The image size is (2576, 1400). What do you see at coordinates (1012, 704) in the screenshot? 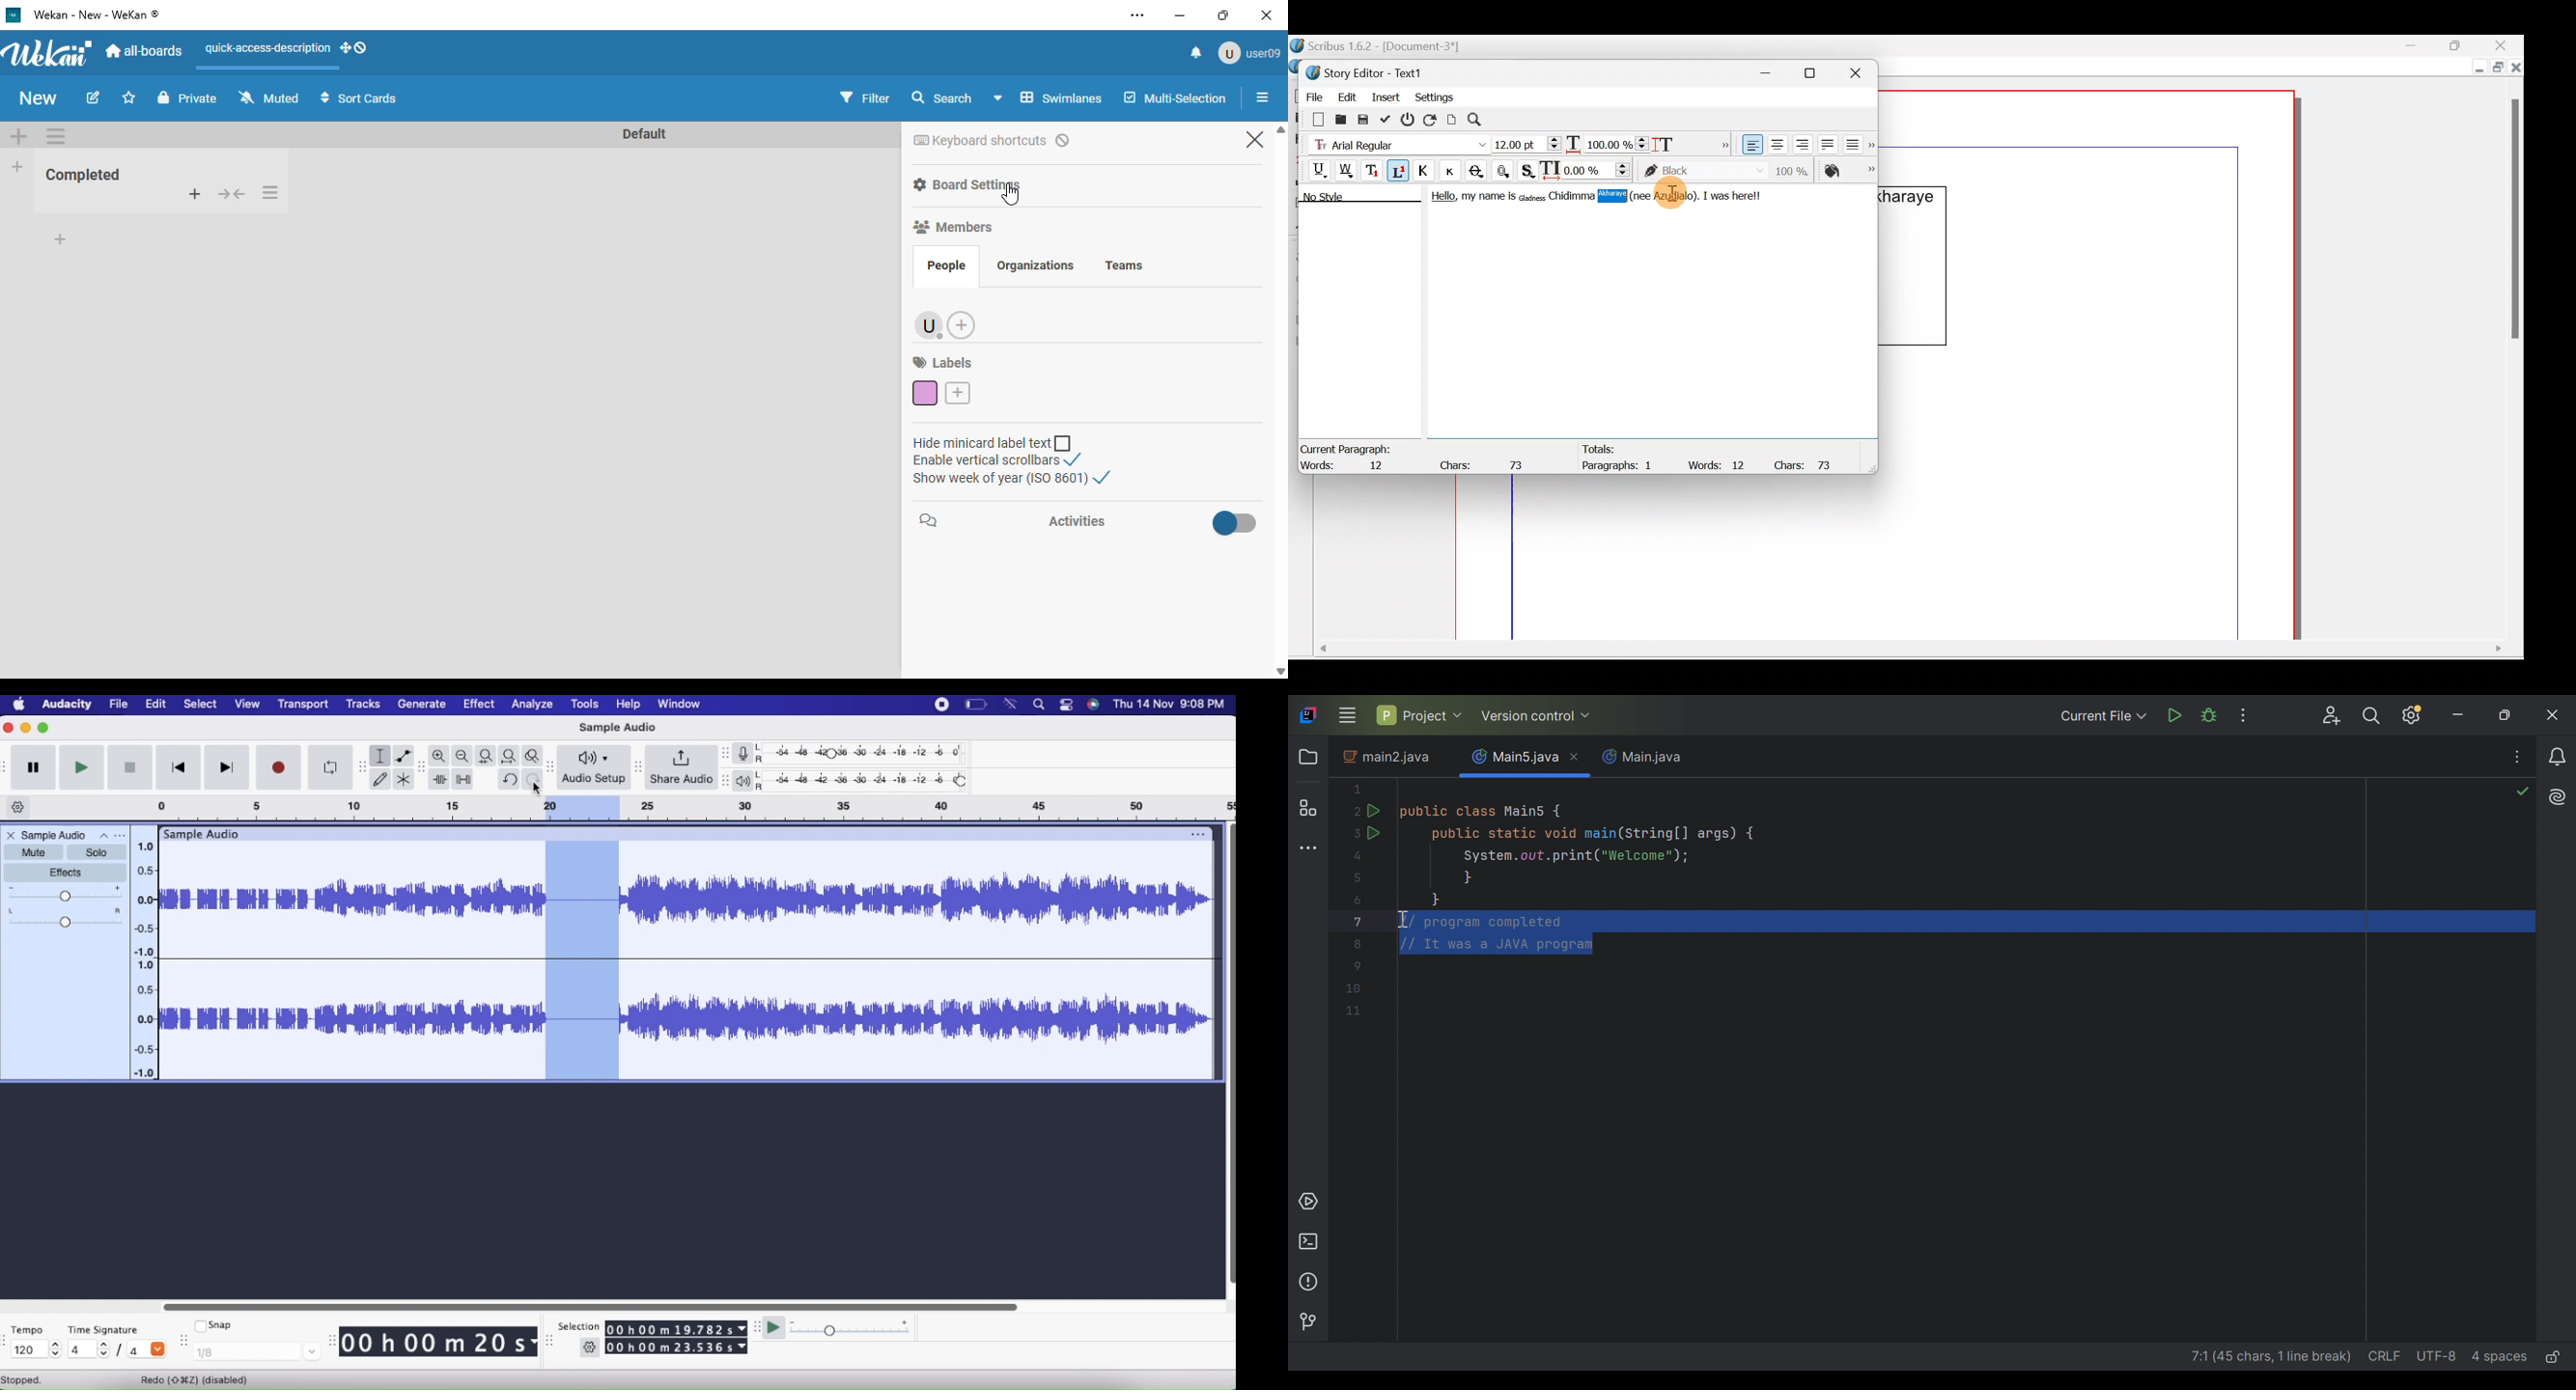
I see `network` at bounding box center [1012, 704].